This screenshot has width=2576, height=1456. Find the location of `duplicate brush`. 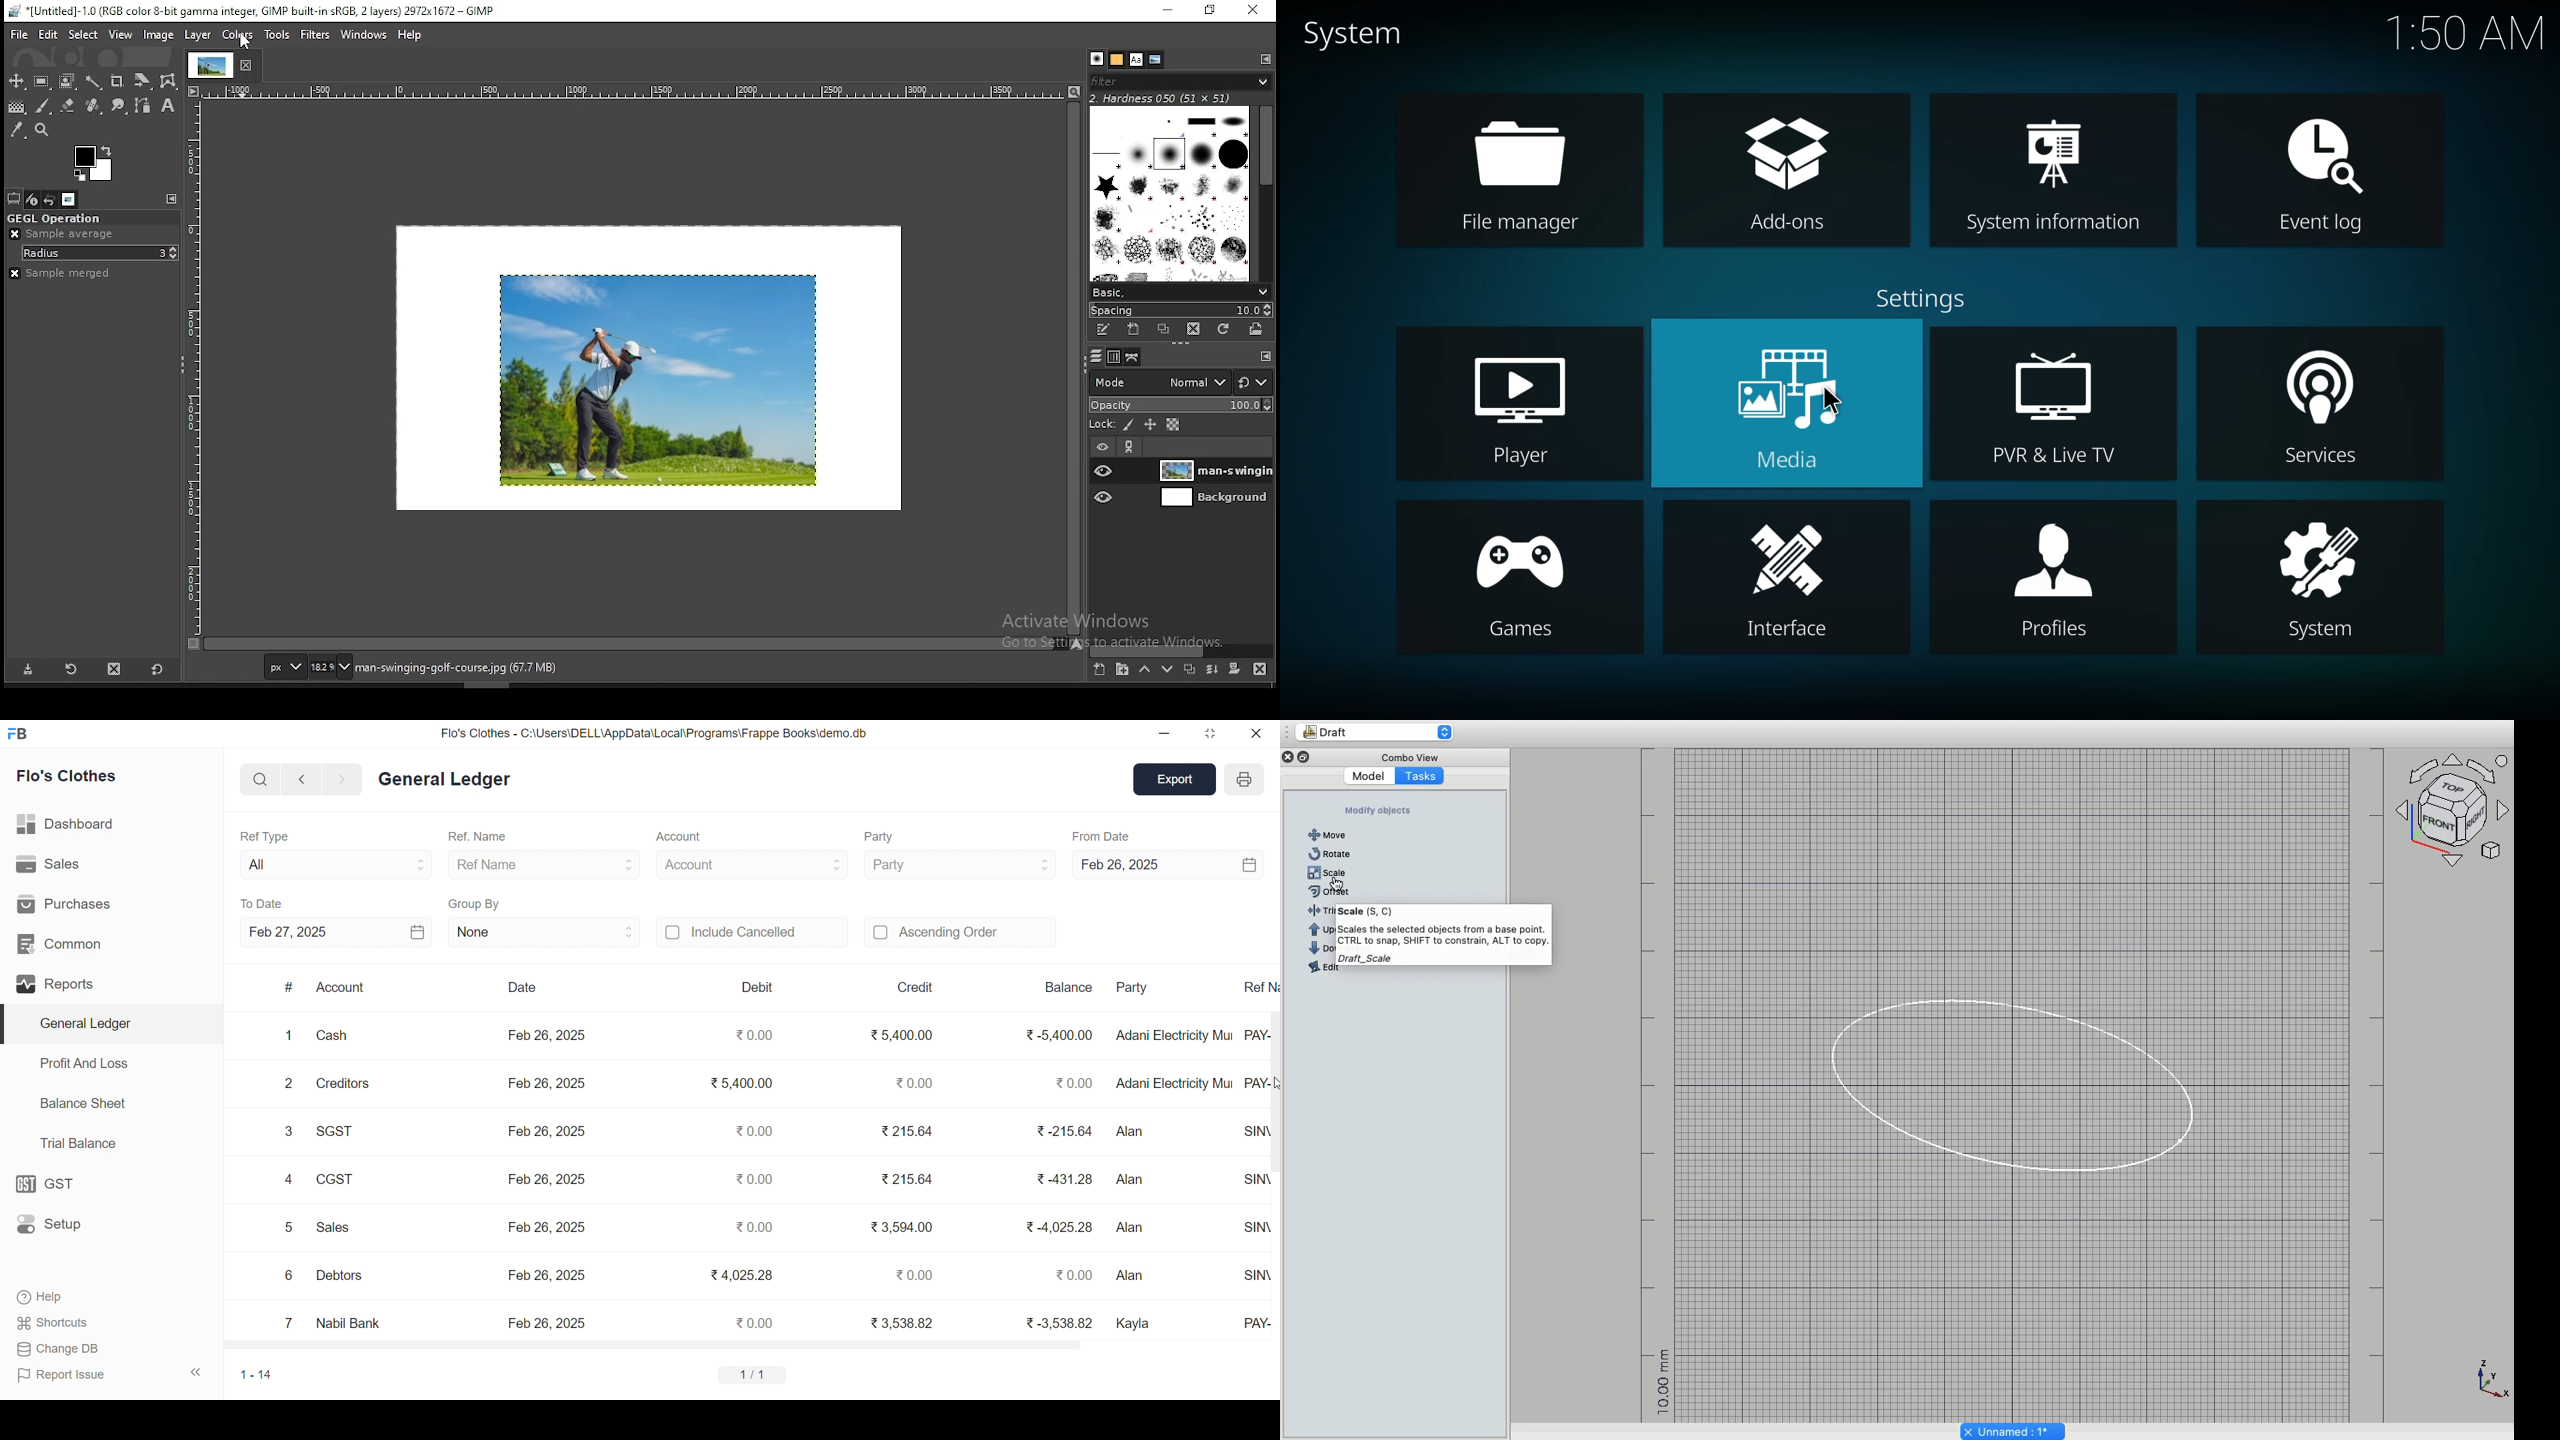

duplicate brush is located at coordinates (1164, 330).